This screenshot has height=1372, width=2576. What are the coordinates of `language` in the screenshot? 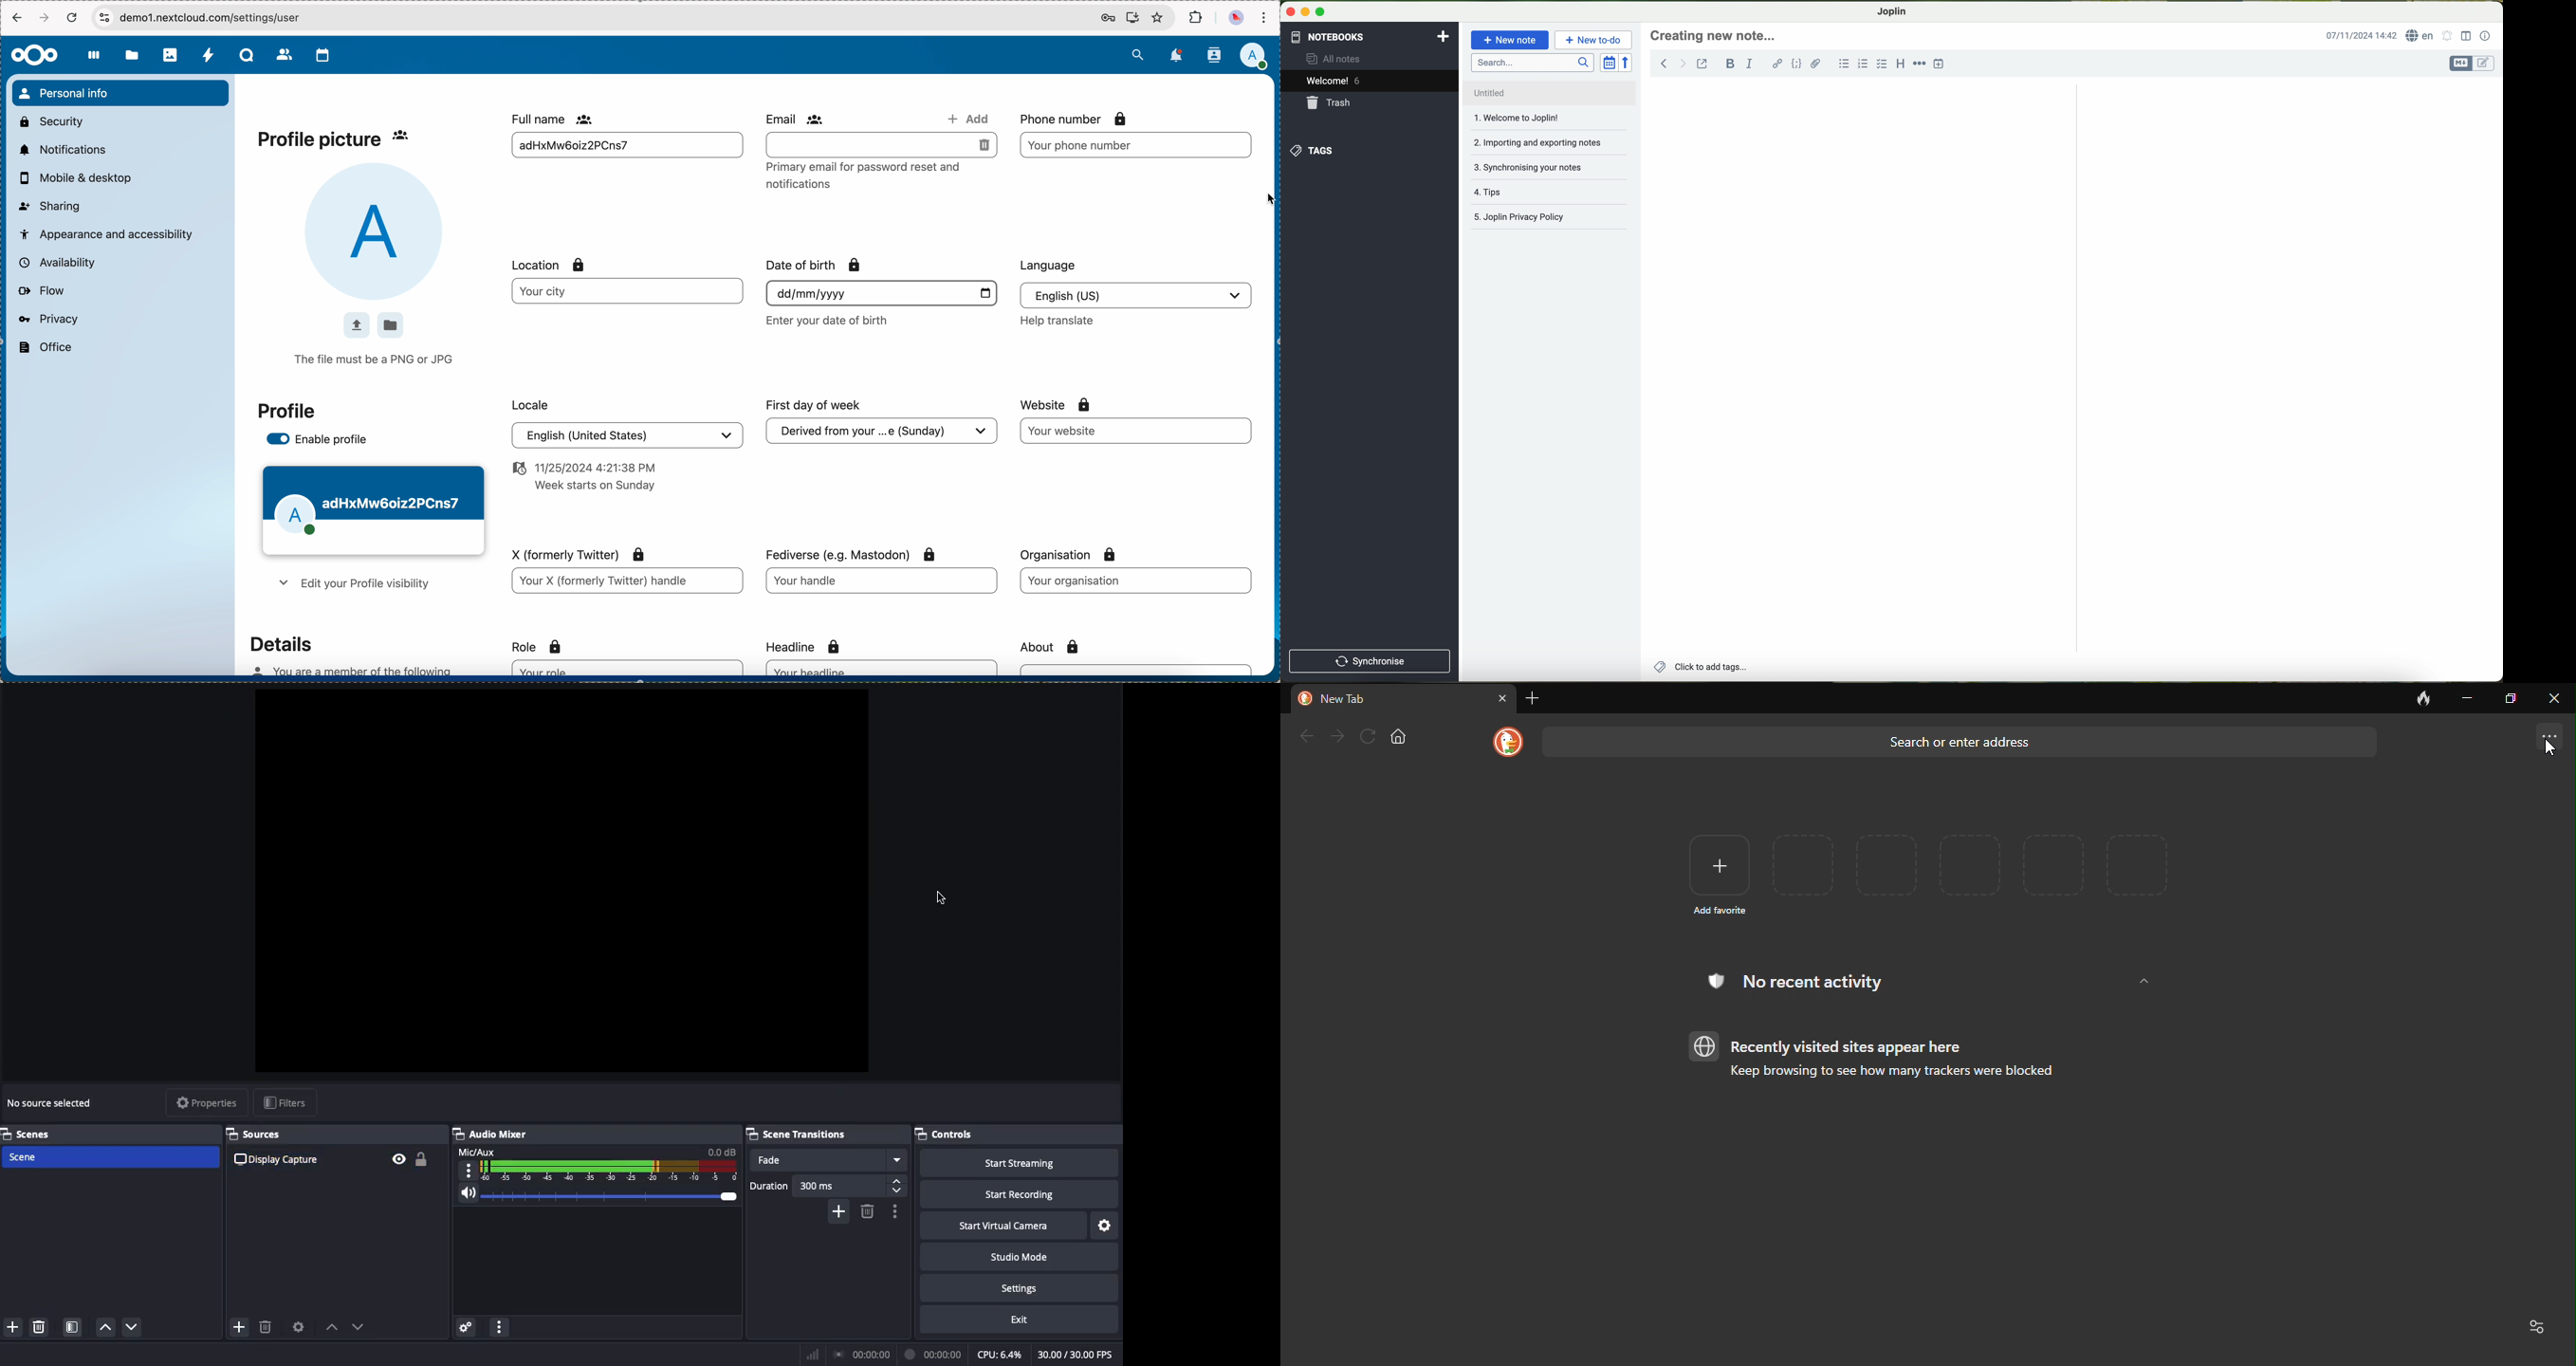 It's located at (627, 435).